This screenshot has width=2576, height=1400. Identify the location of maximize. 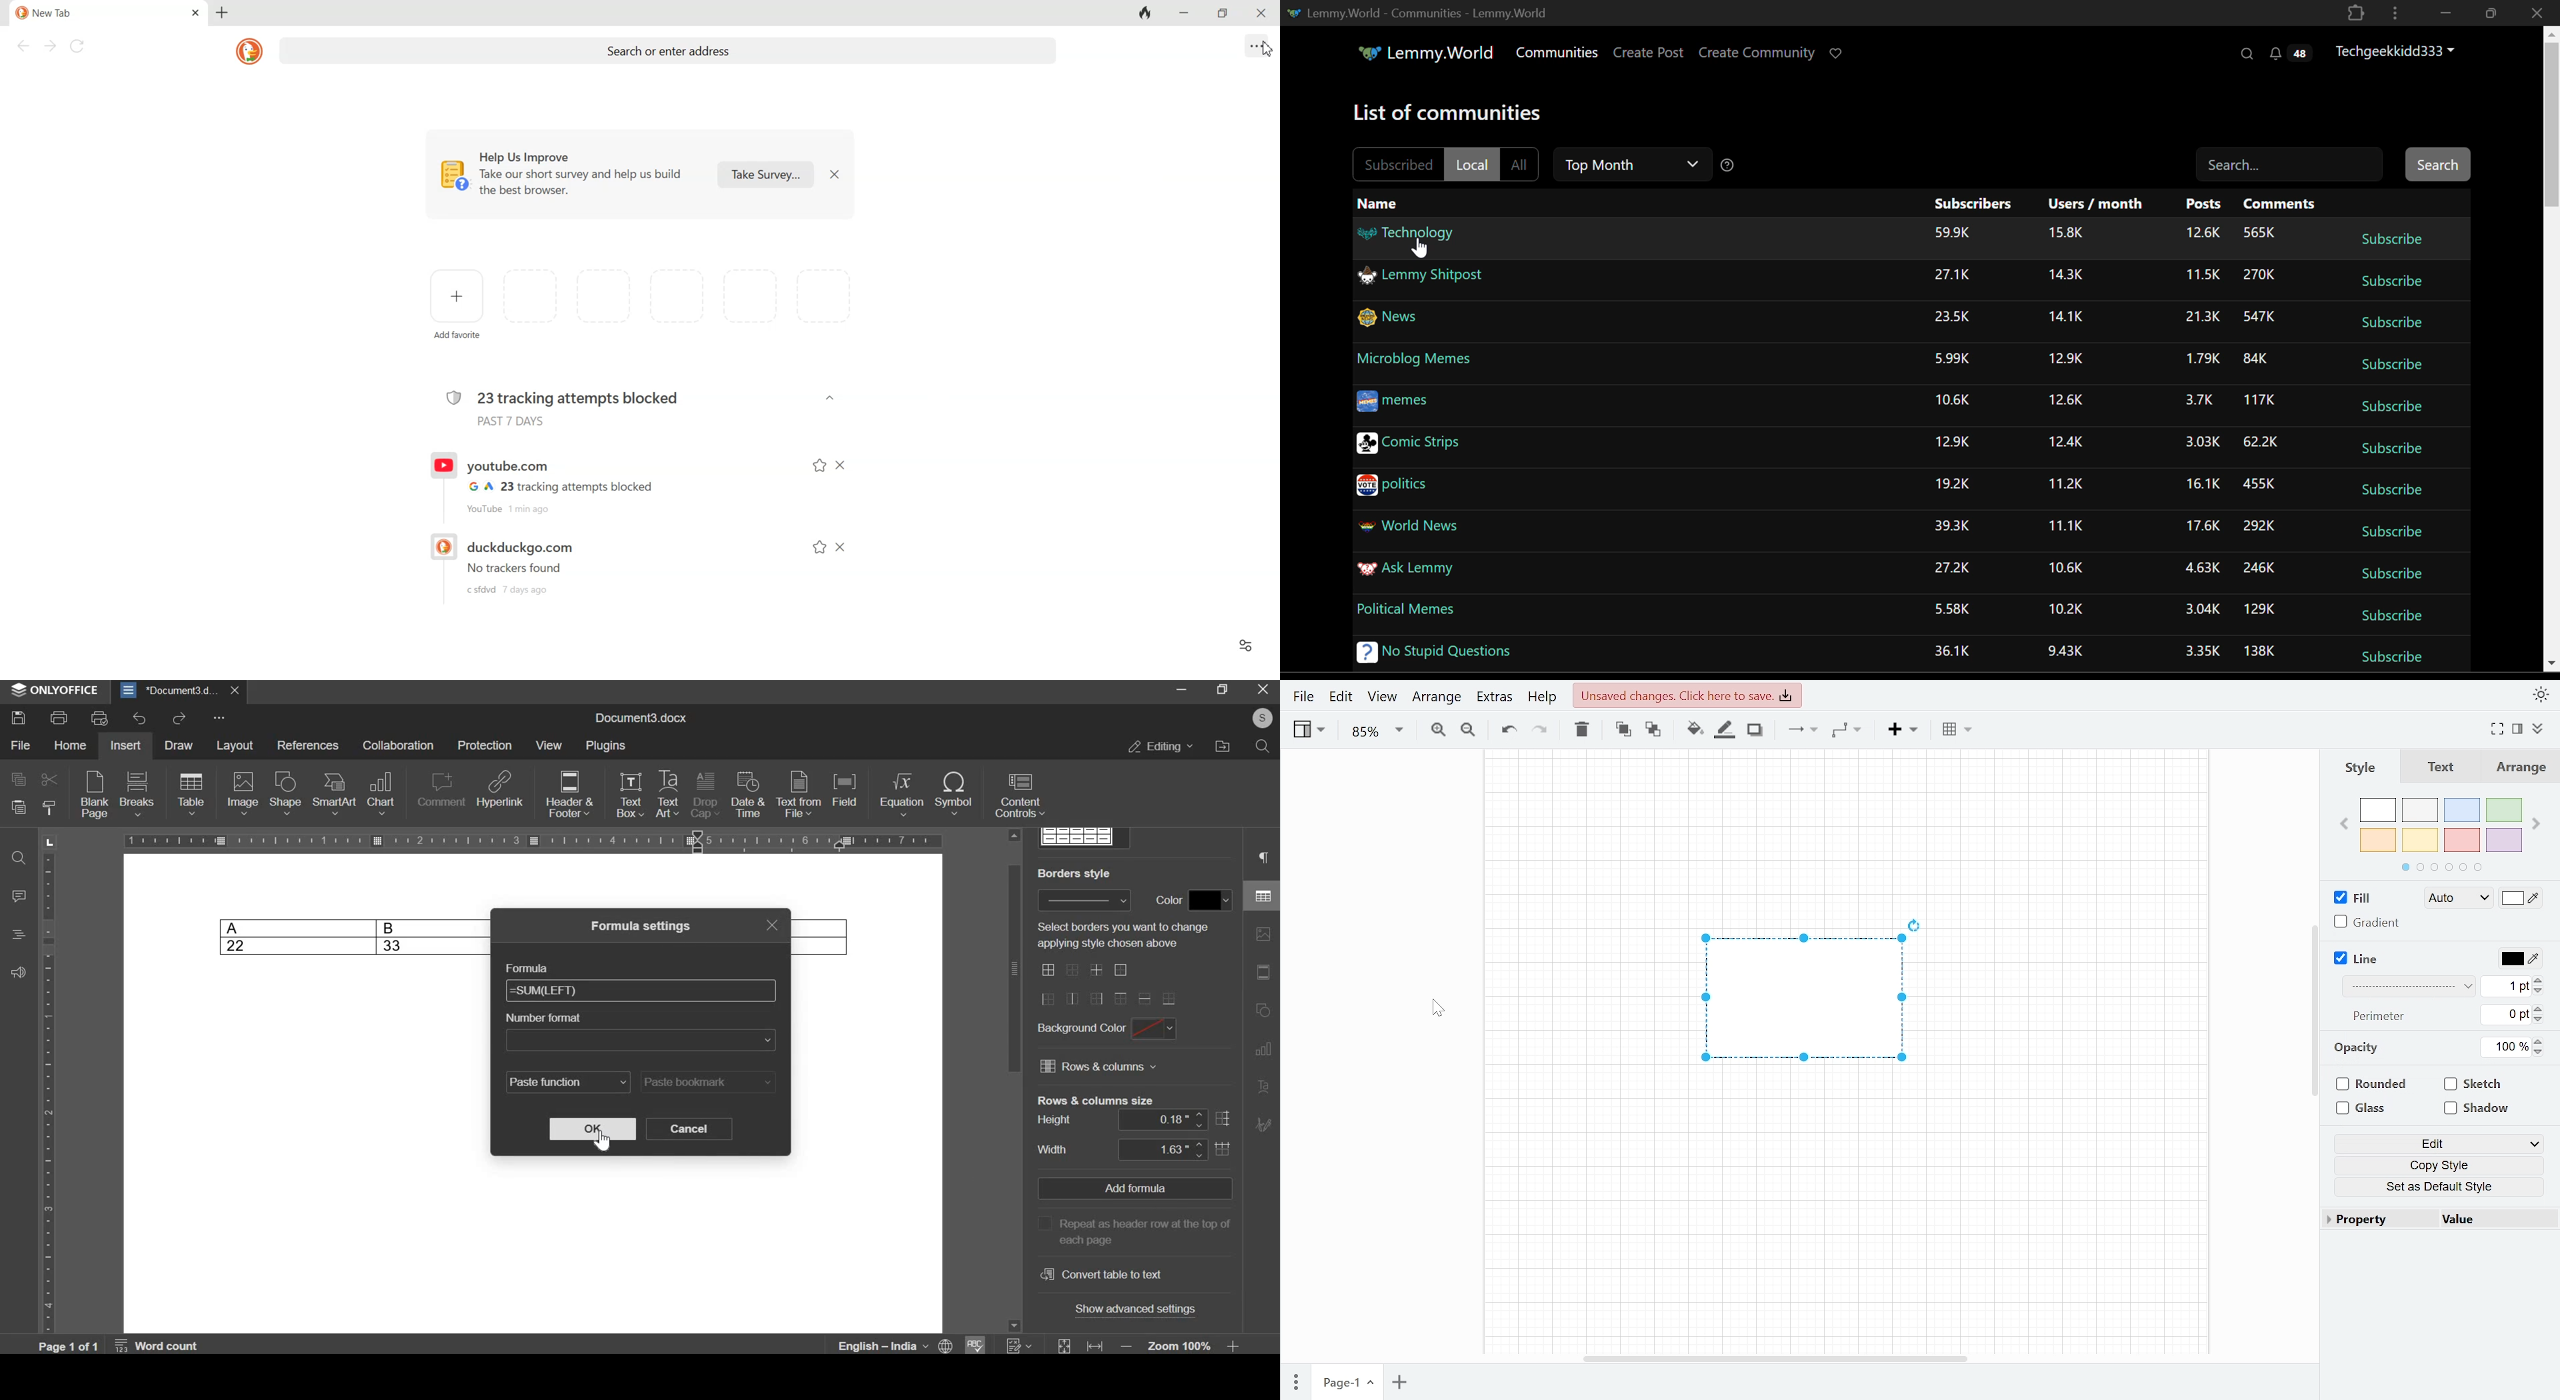
(1223, 691).